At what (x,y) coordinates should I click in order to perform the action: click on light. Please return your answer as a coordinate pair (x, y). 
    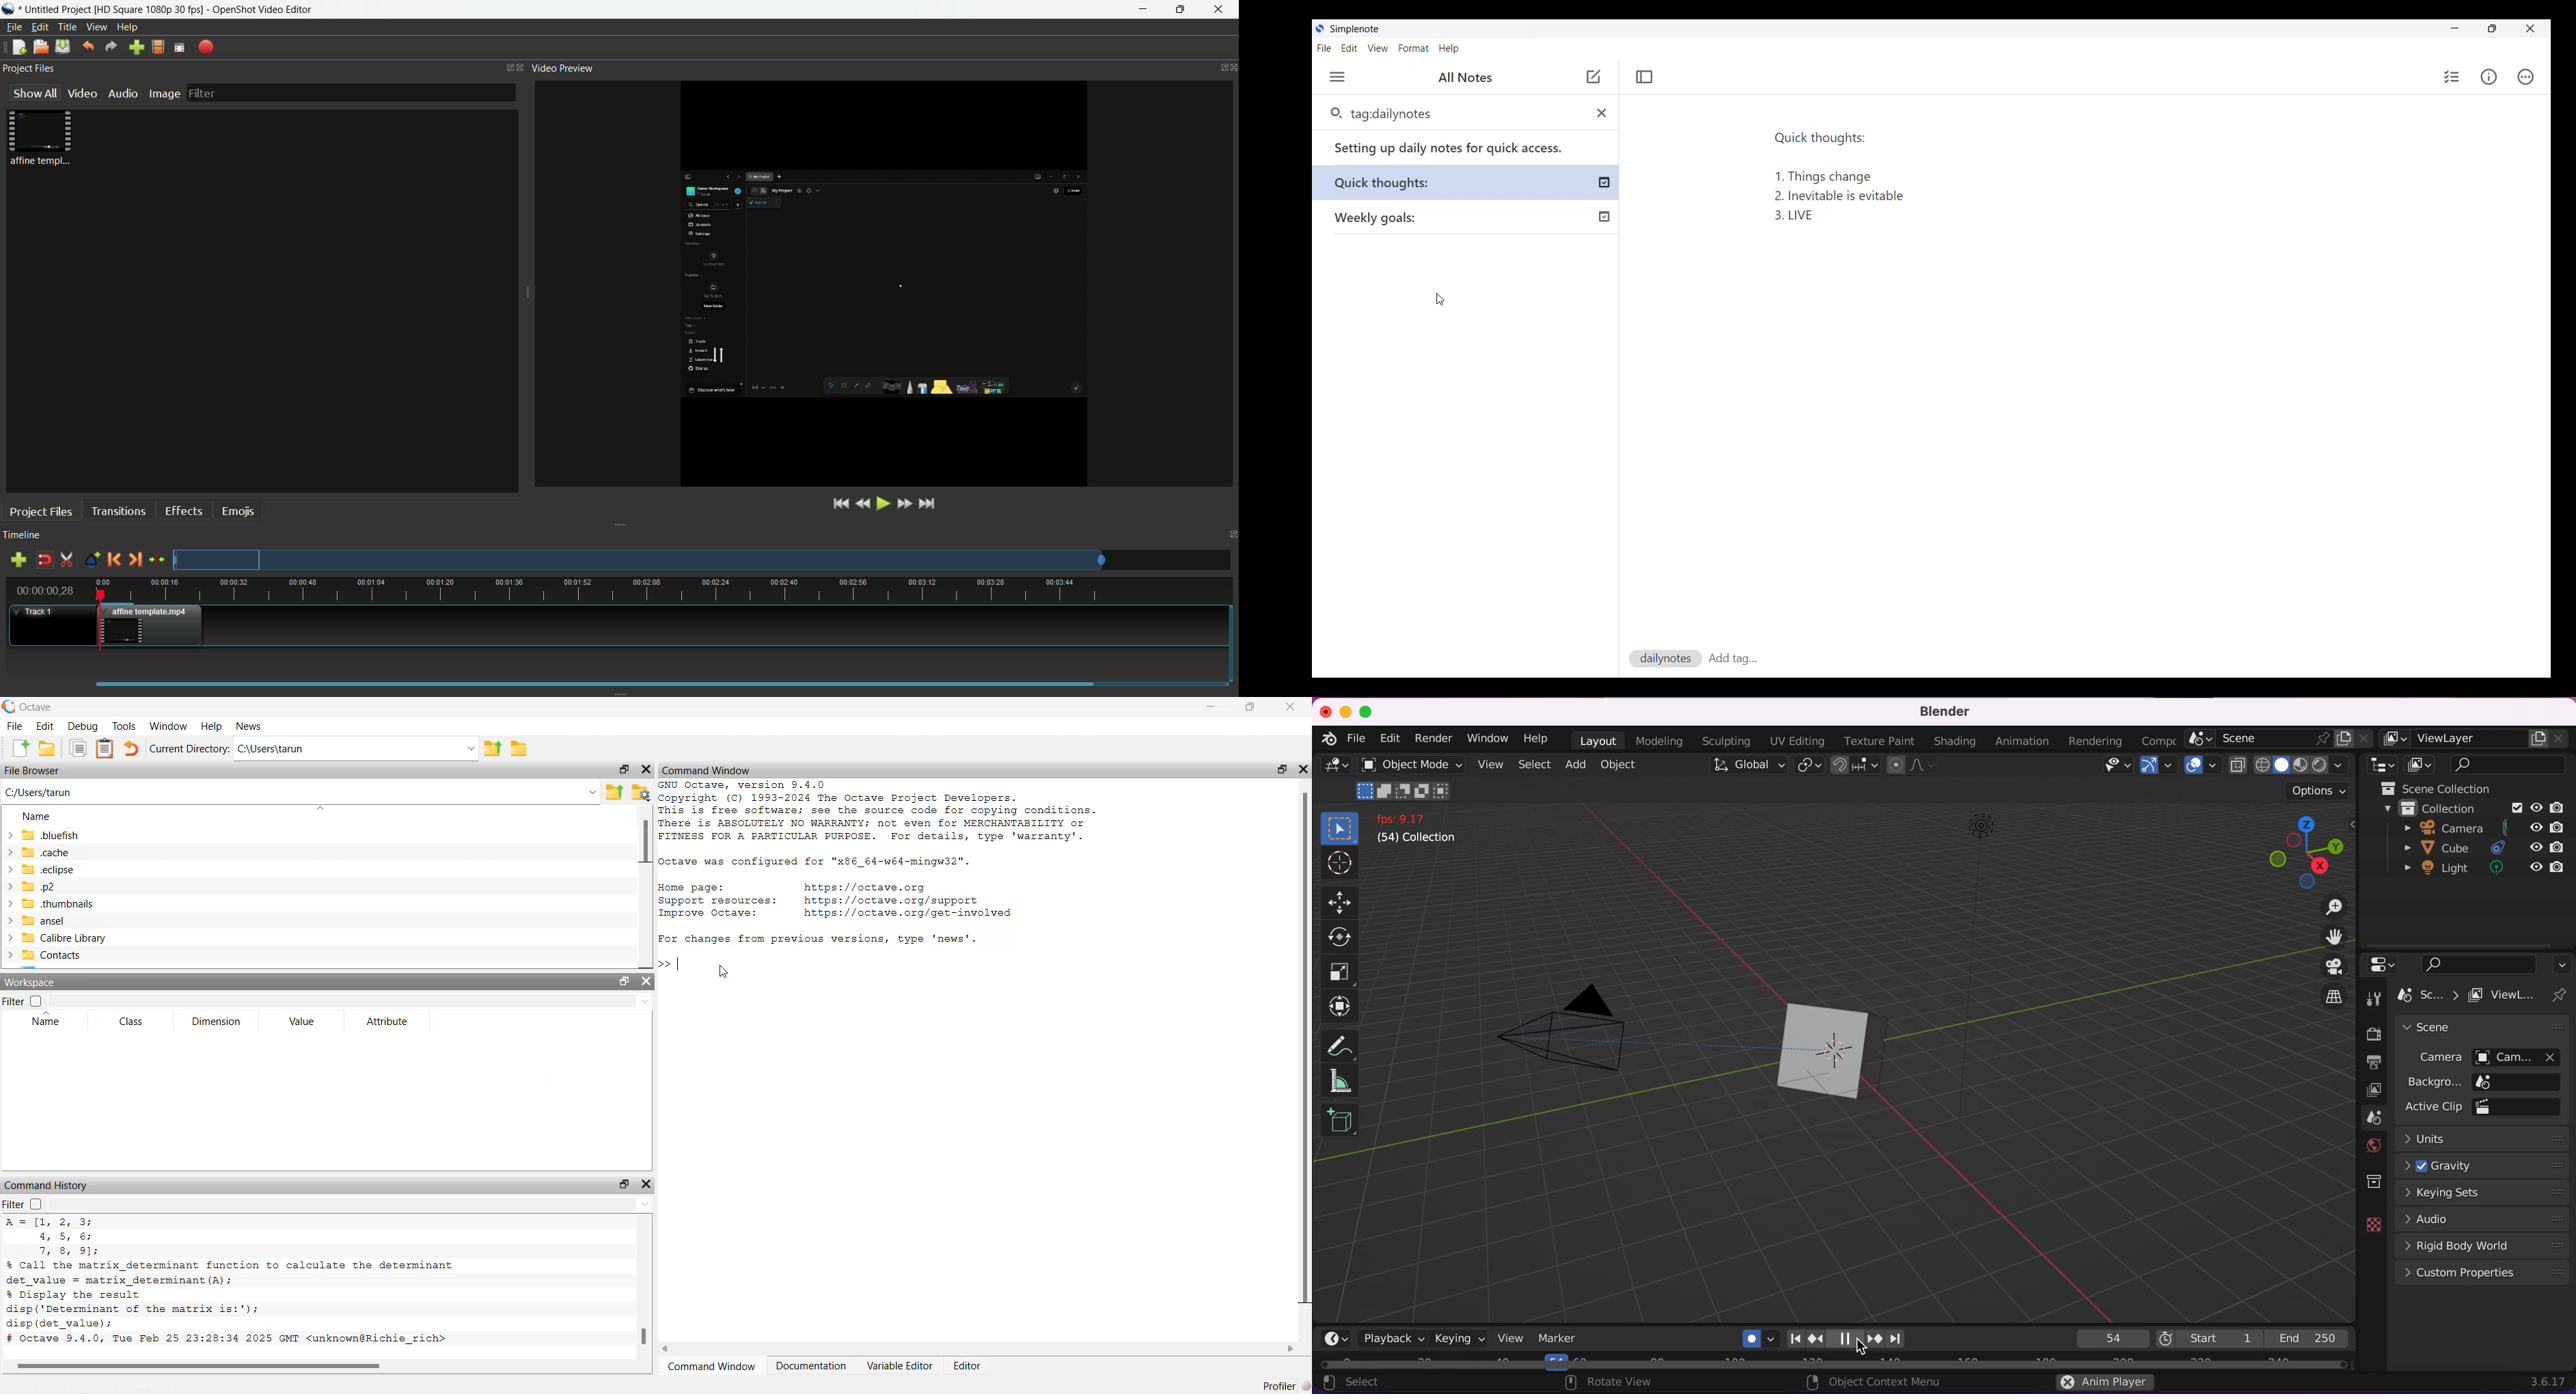
    Looking at the image, I should click on (2473, 872).